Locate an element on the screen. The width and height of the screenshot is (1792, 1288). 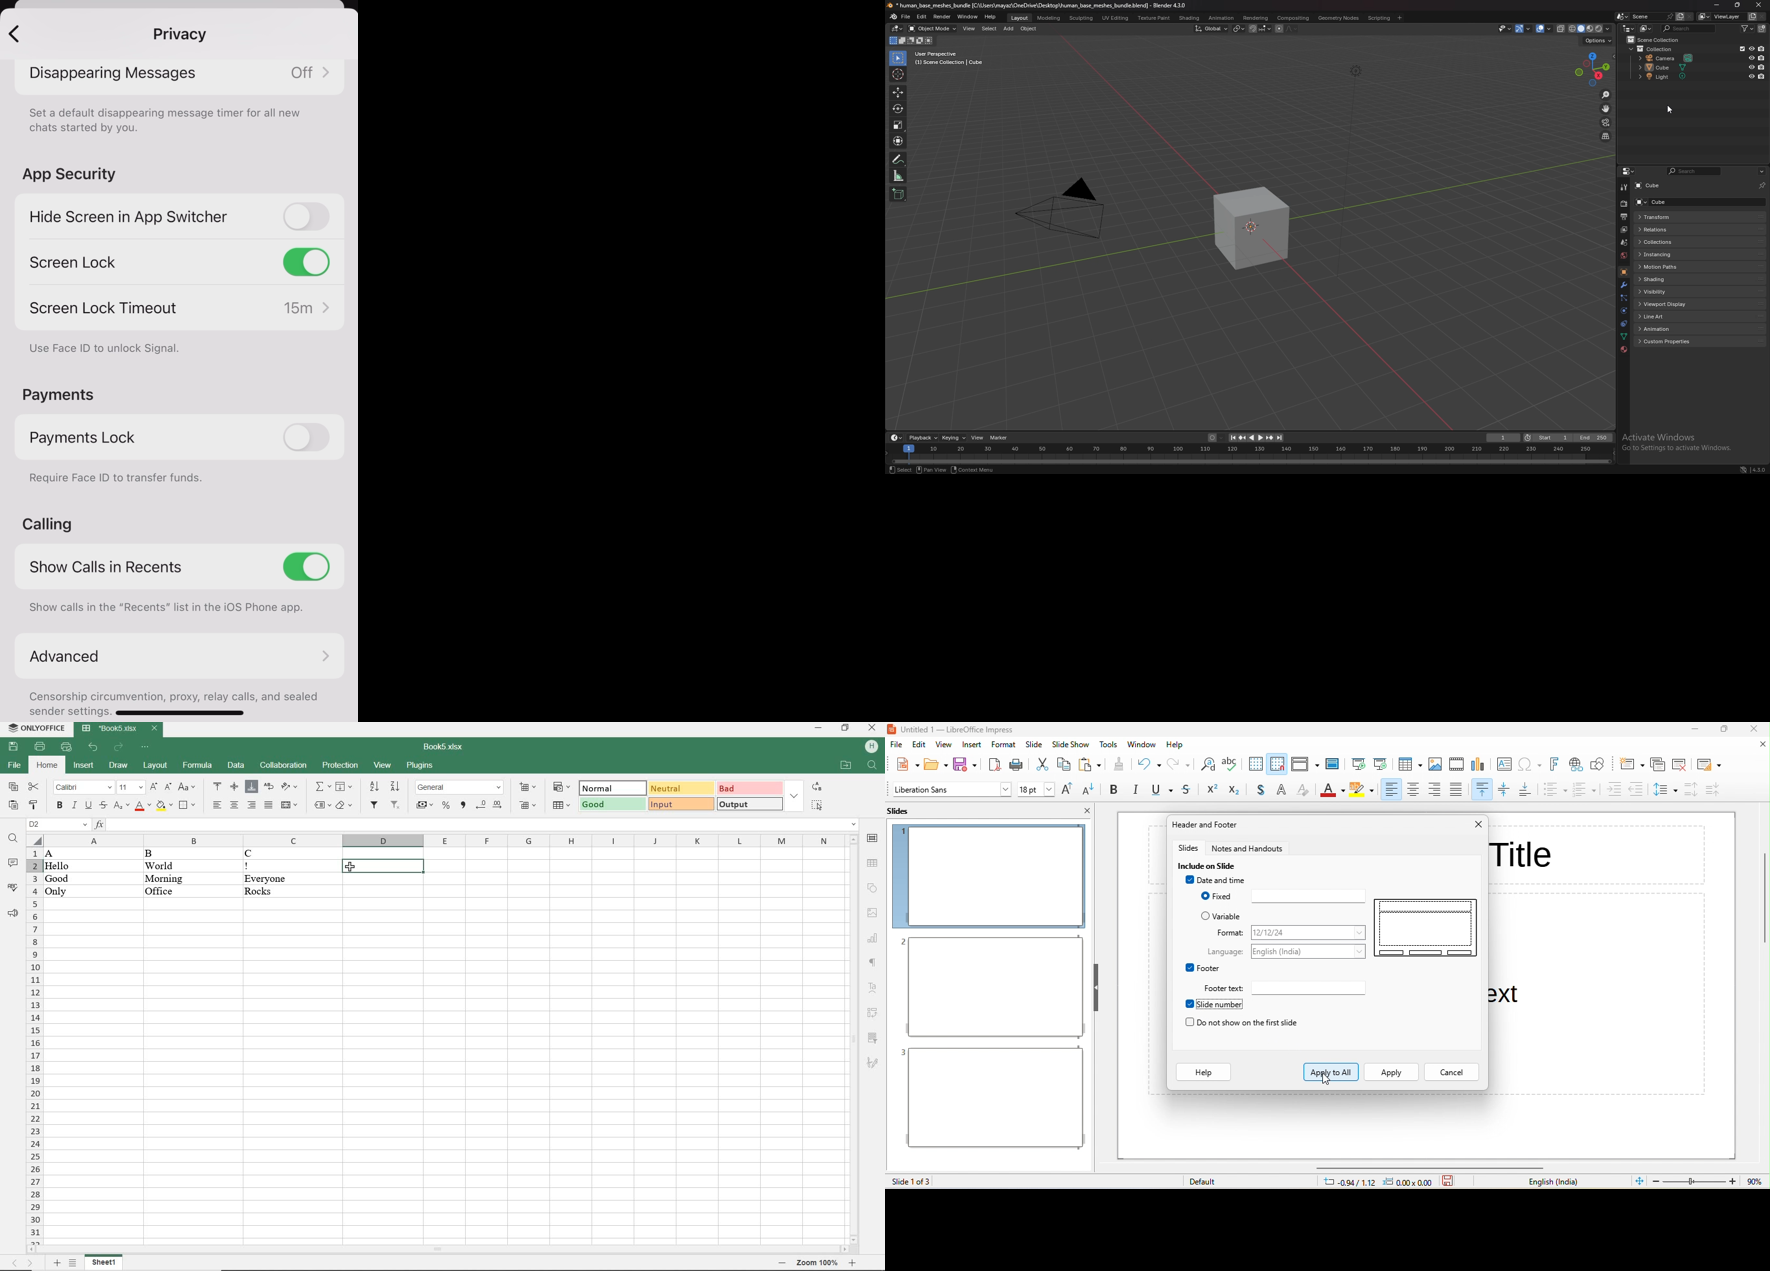
snapping is located at coordinates (1260, 29).